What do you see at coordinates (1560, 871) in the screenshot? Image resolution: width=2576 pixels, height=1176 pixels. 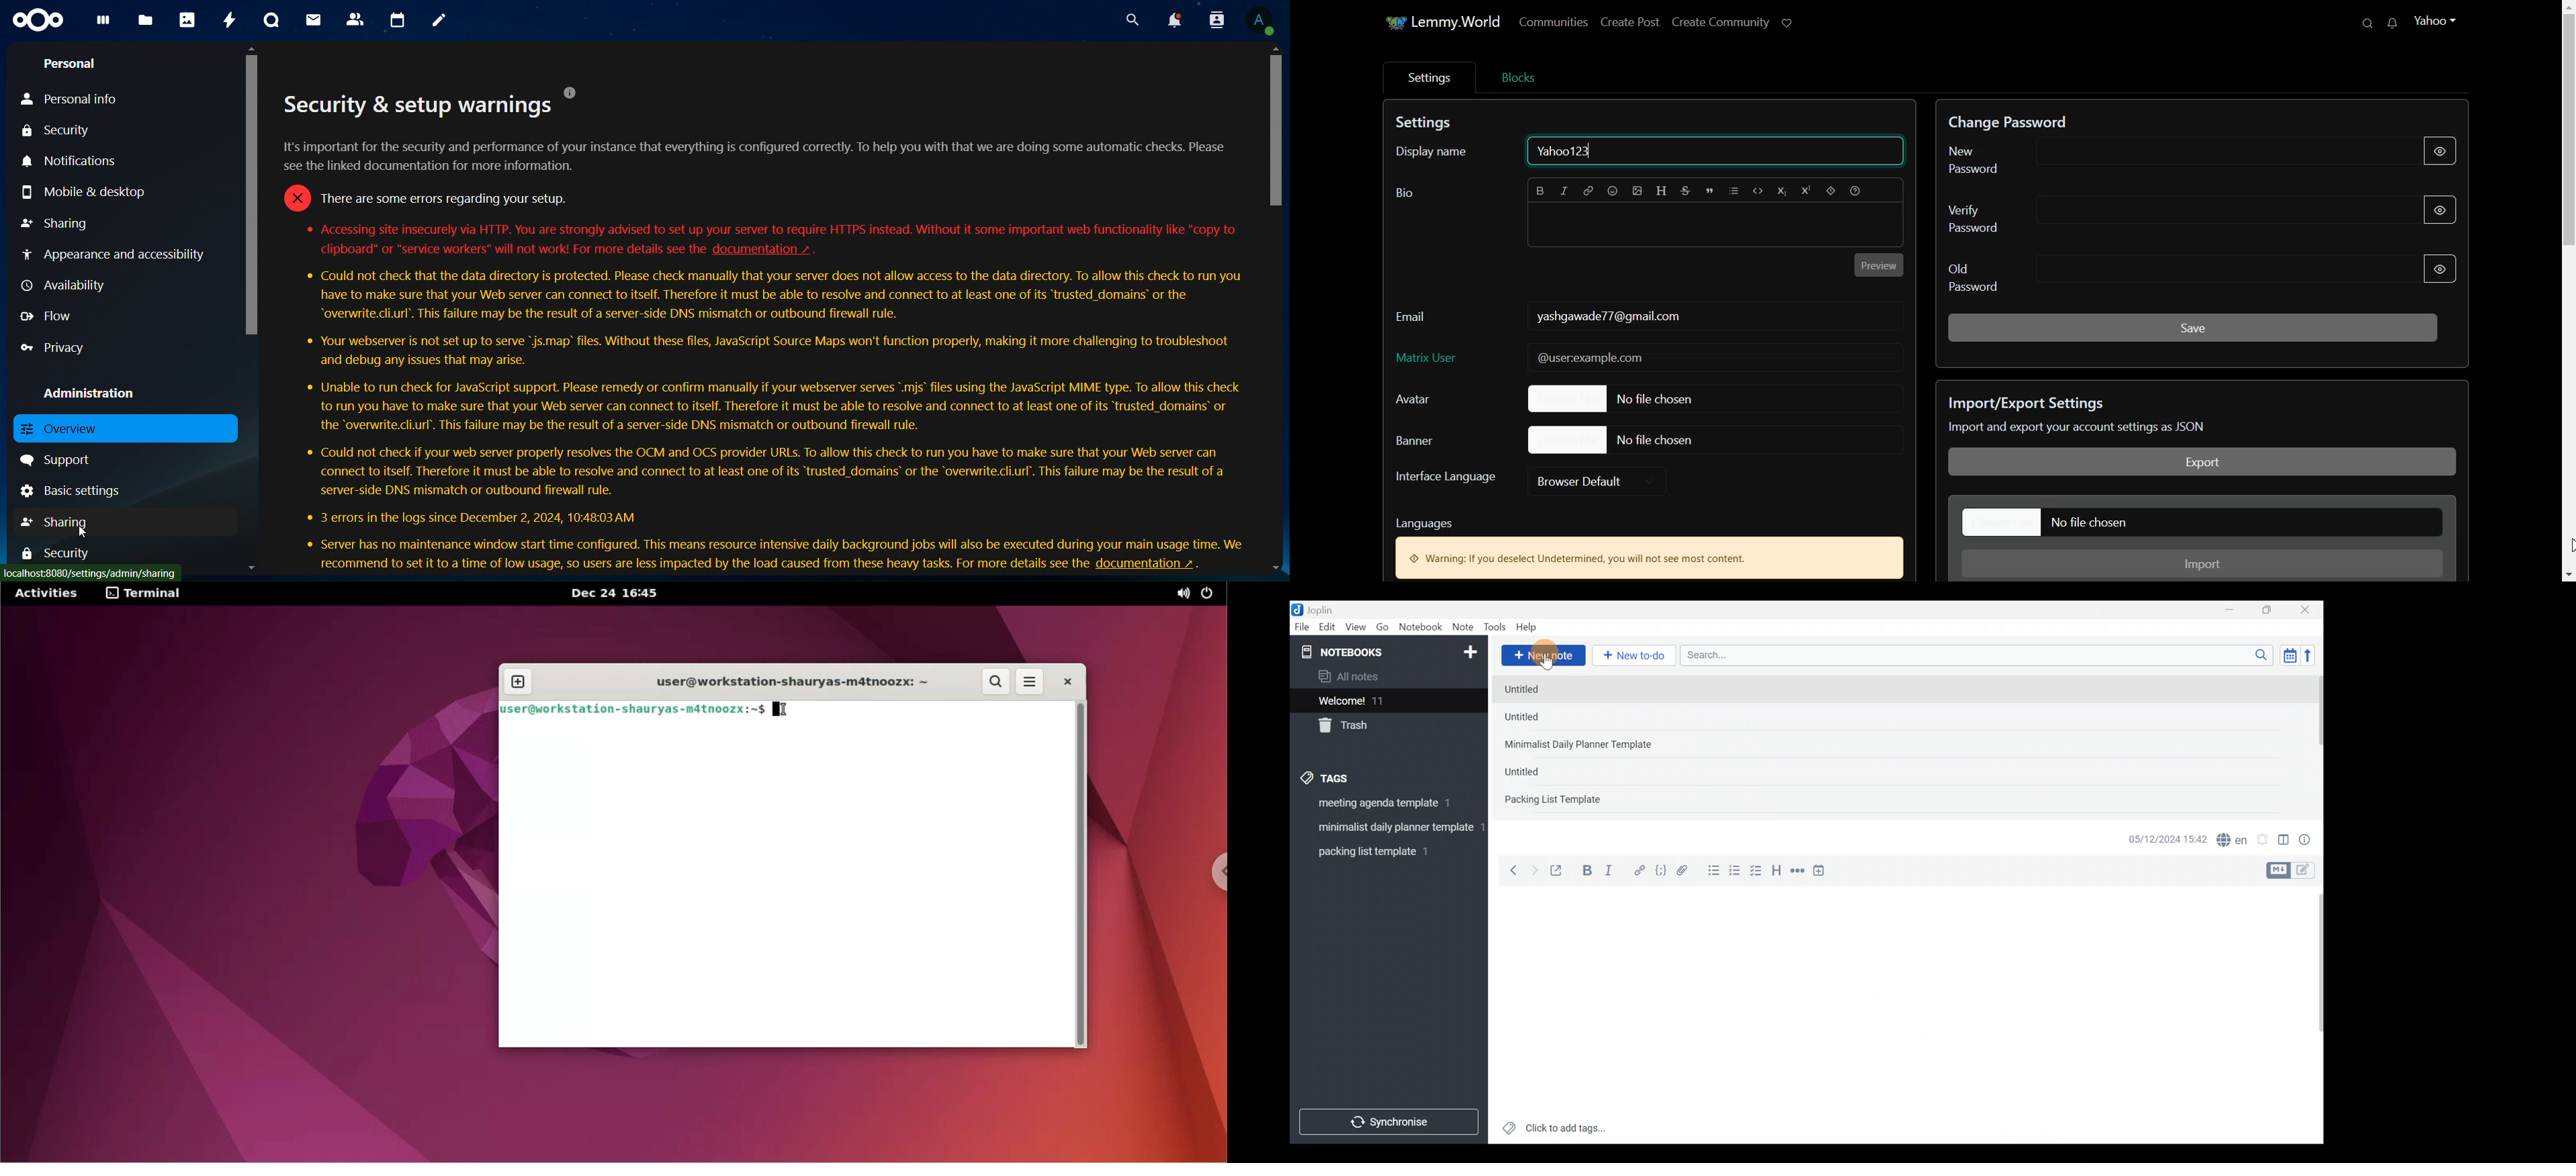 I see `Toggle external editing` at bounding box center [1560, 871].